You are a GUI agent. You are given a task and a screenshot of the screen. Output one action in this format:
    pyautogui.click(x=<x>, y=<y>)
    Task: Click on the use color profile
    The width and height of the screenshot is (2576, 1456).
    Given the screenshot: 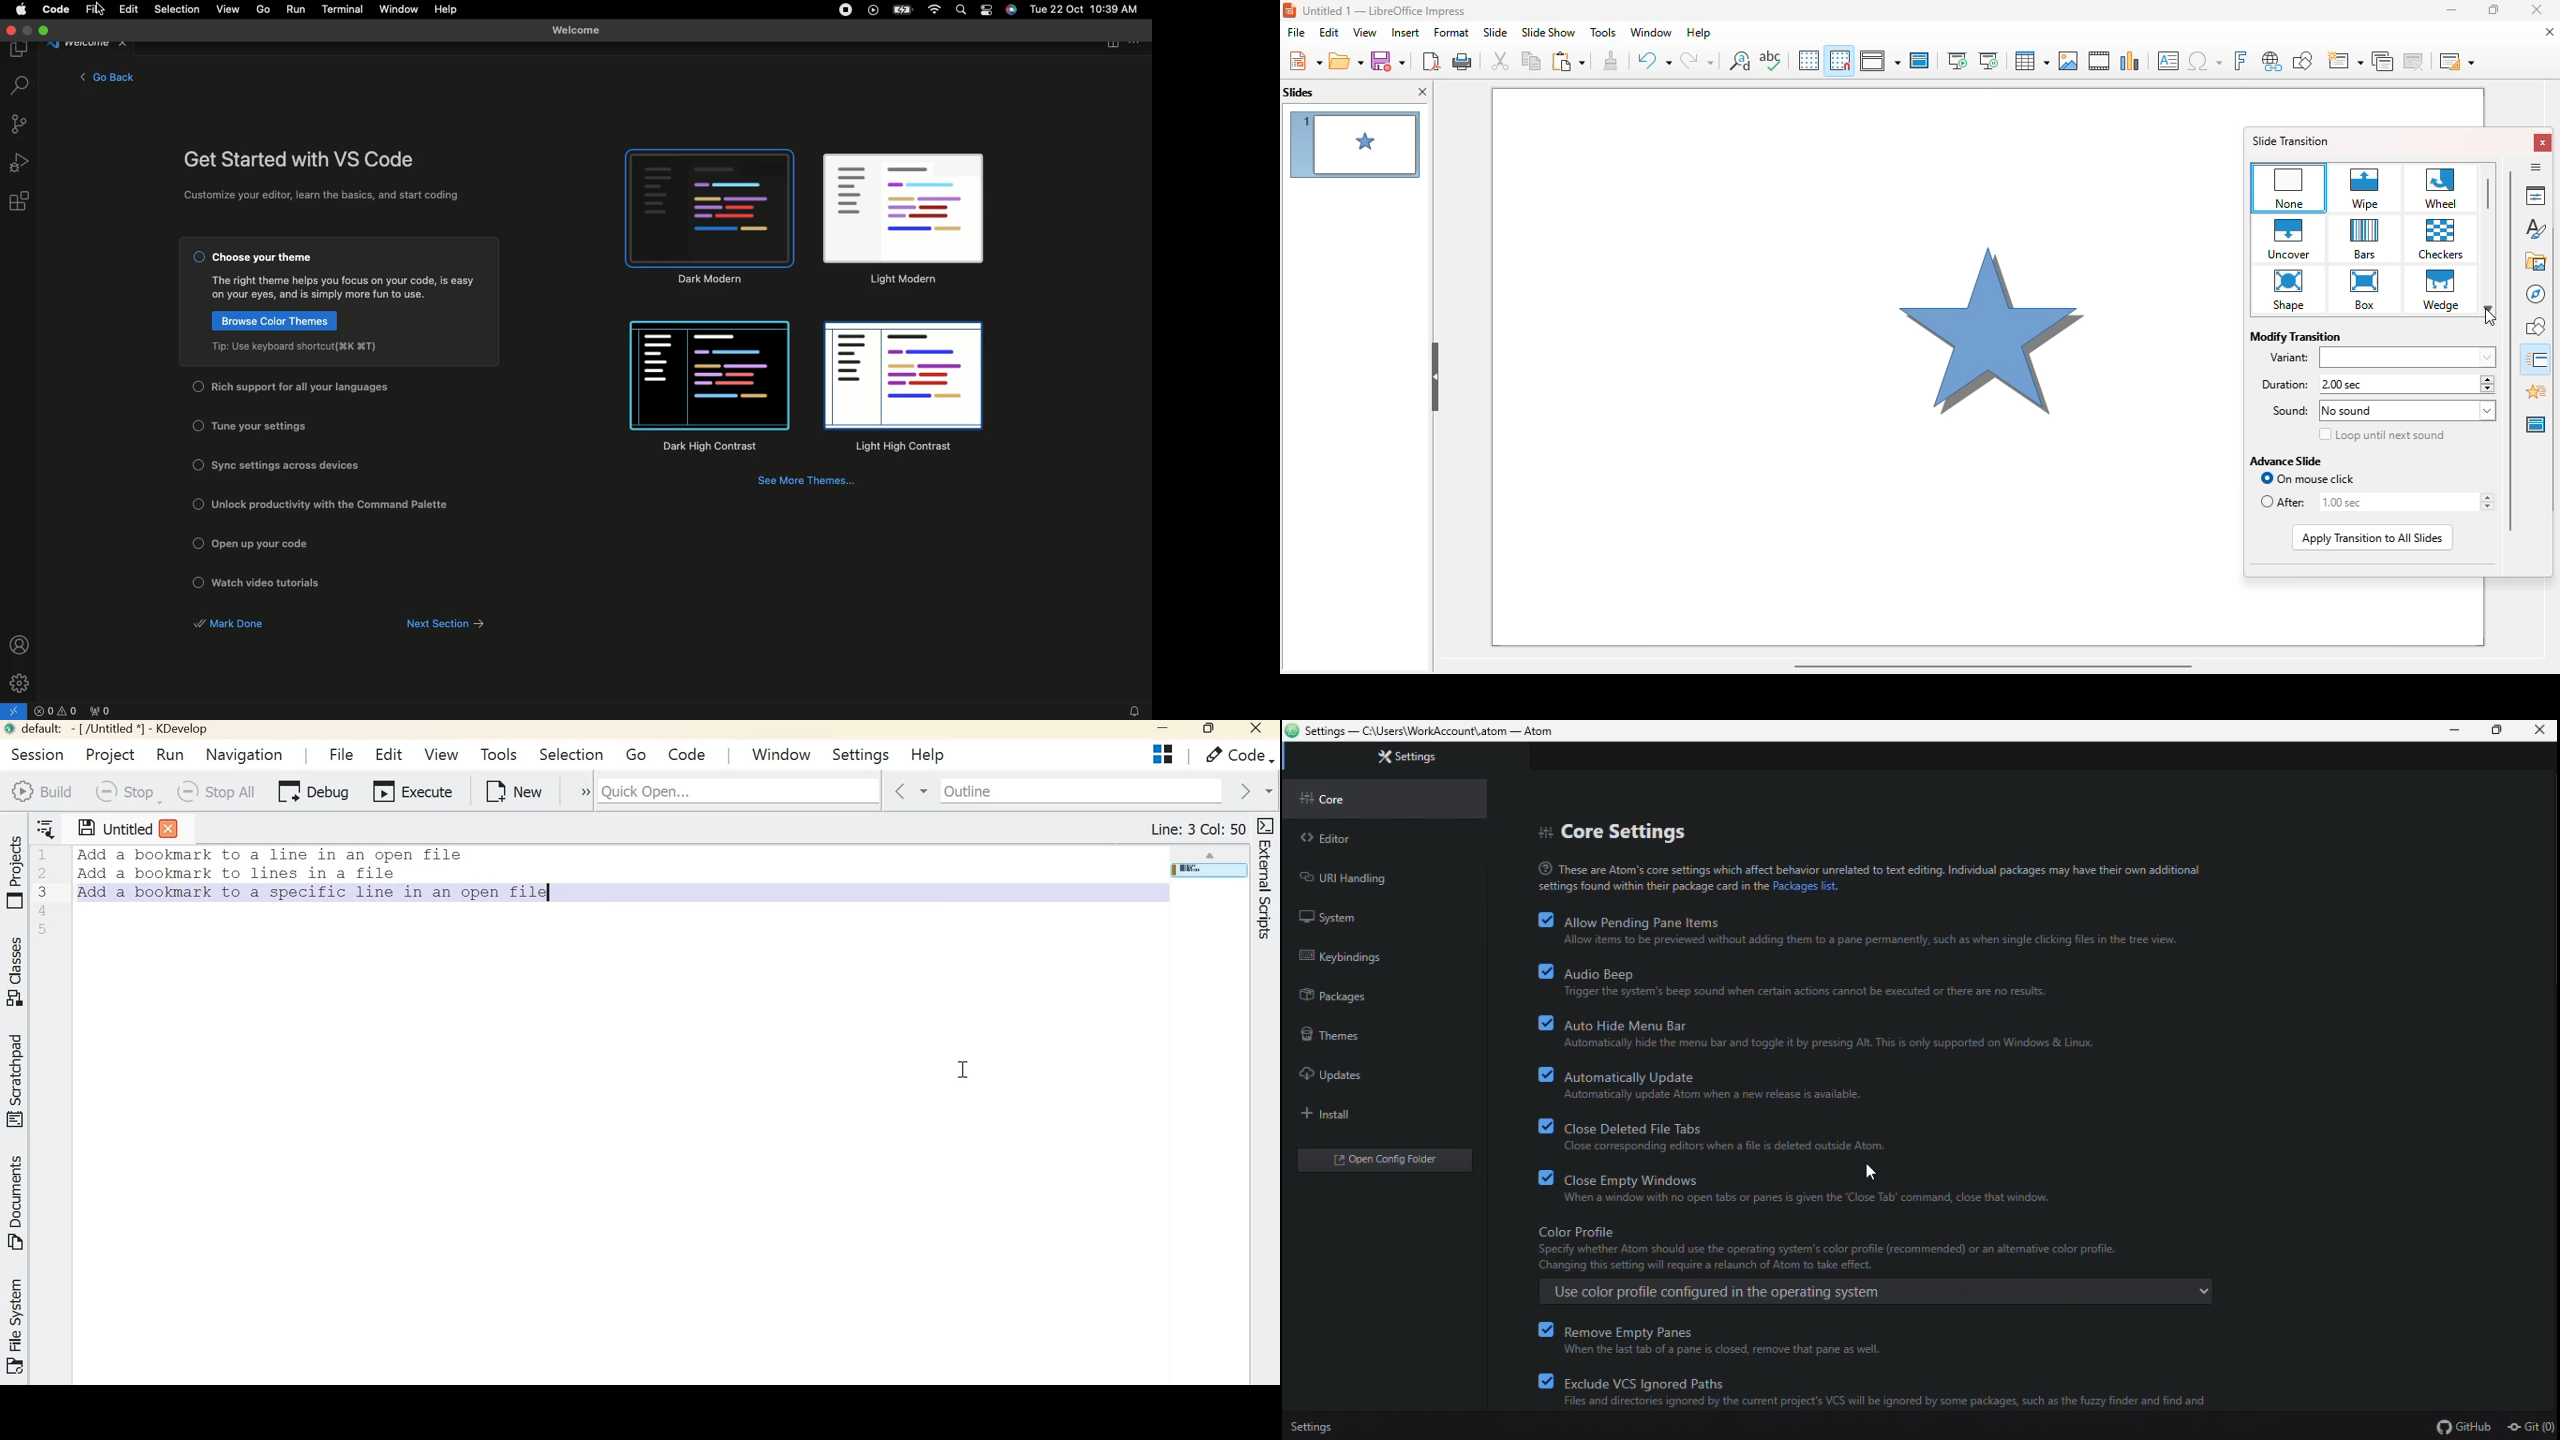 What is the action you would take?
    pyautogui.click(x=1873, y=1294)
    